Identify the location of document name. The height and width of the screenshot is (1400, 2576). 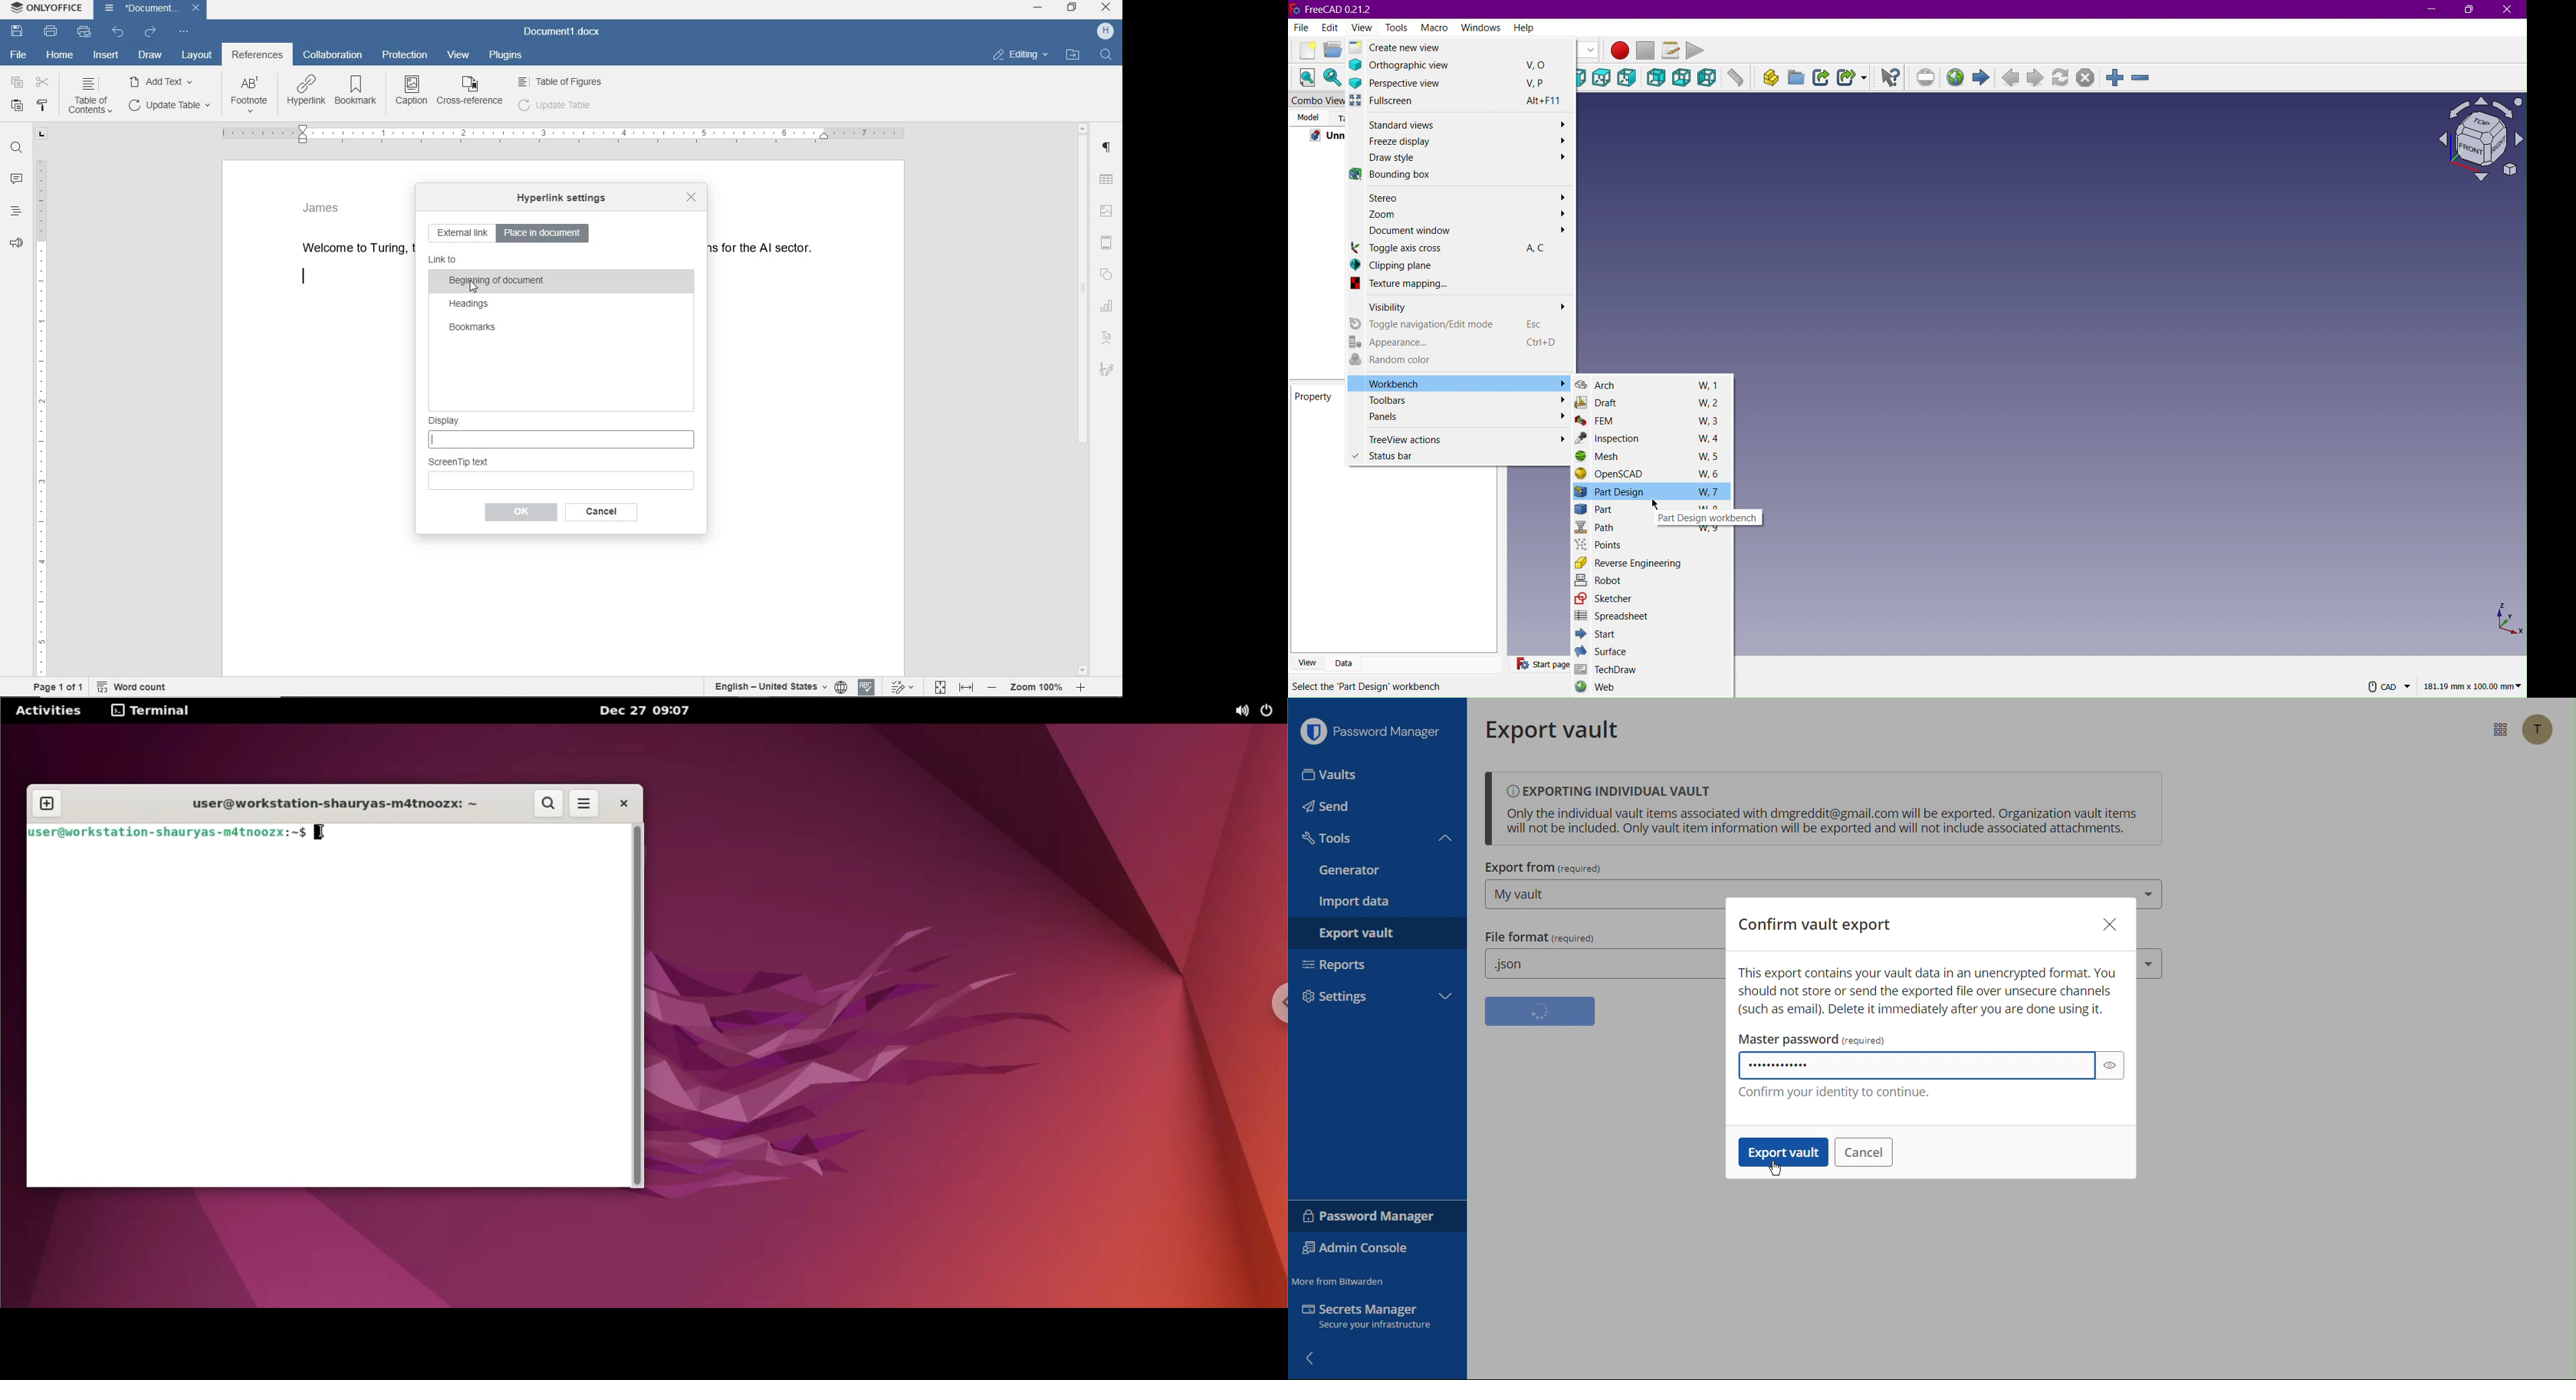
(562, 31).